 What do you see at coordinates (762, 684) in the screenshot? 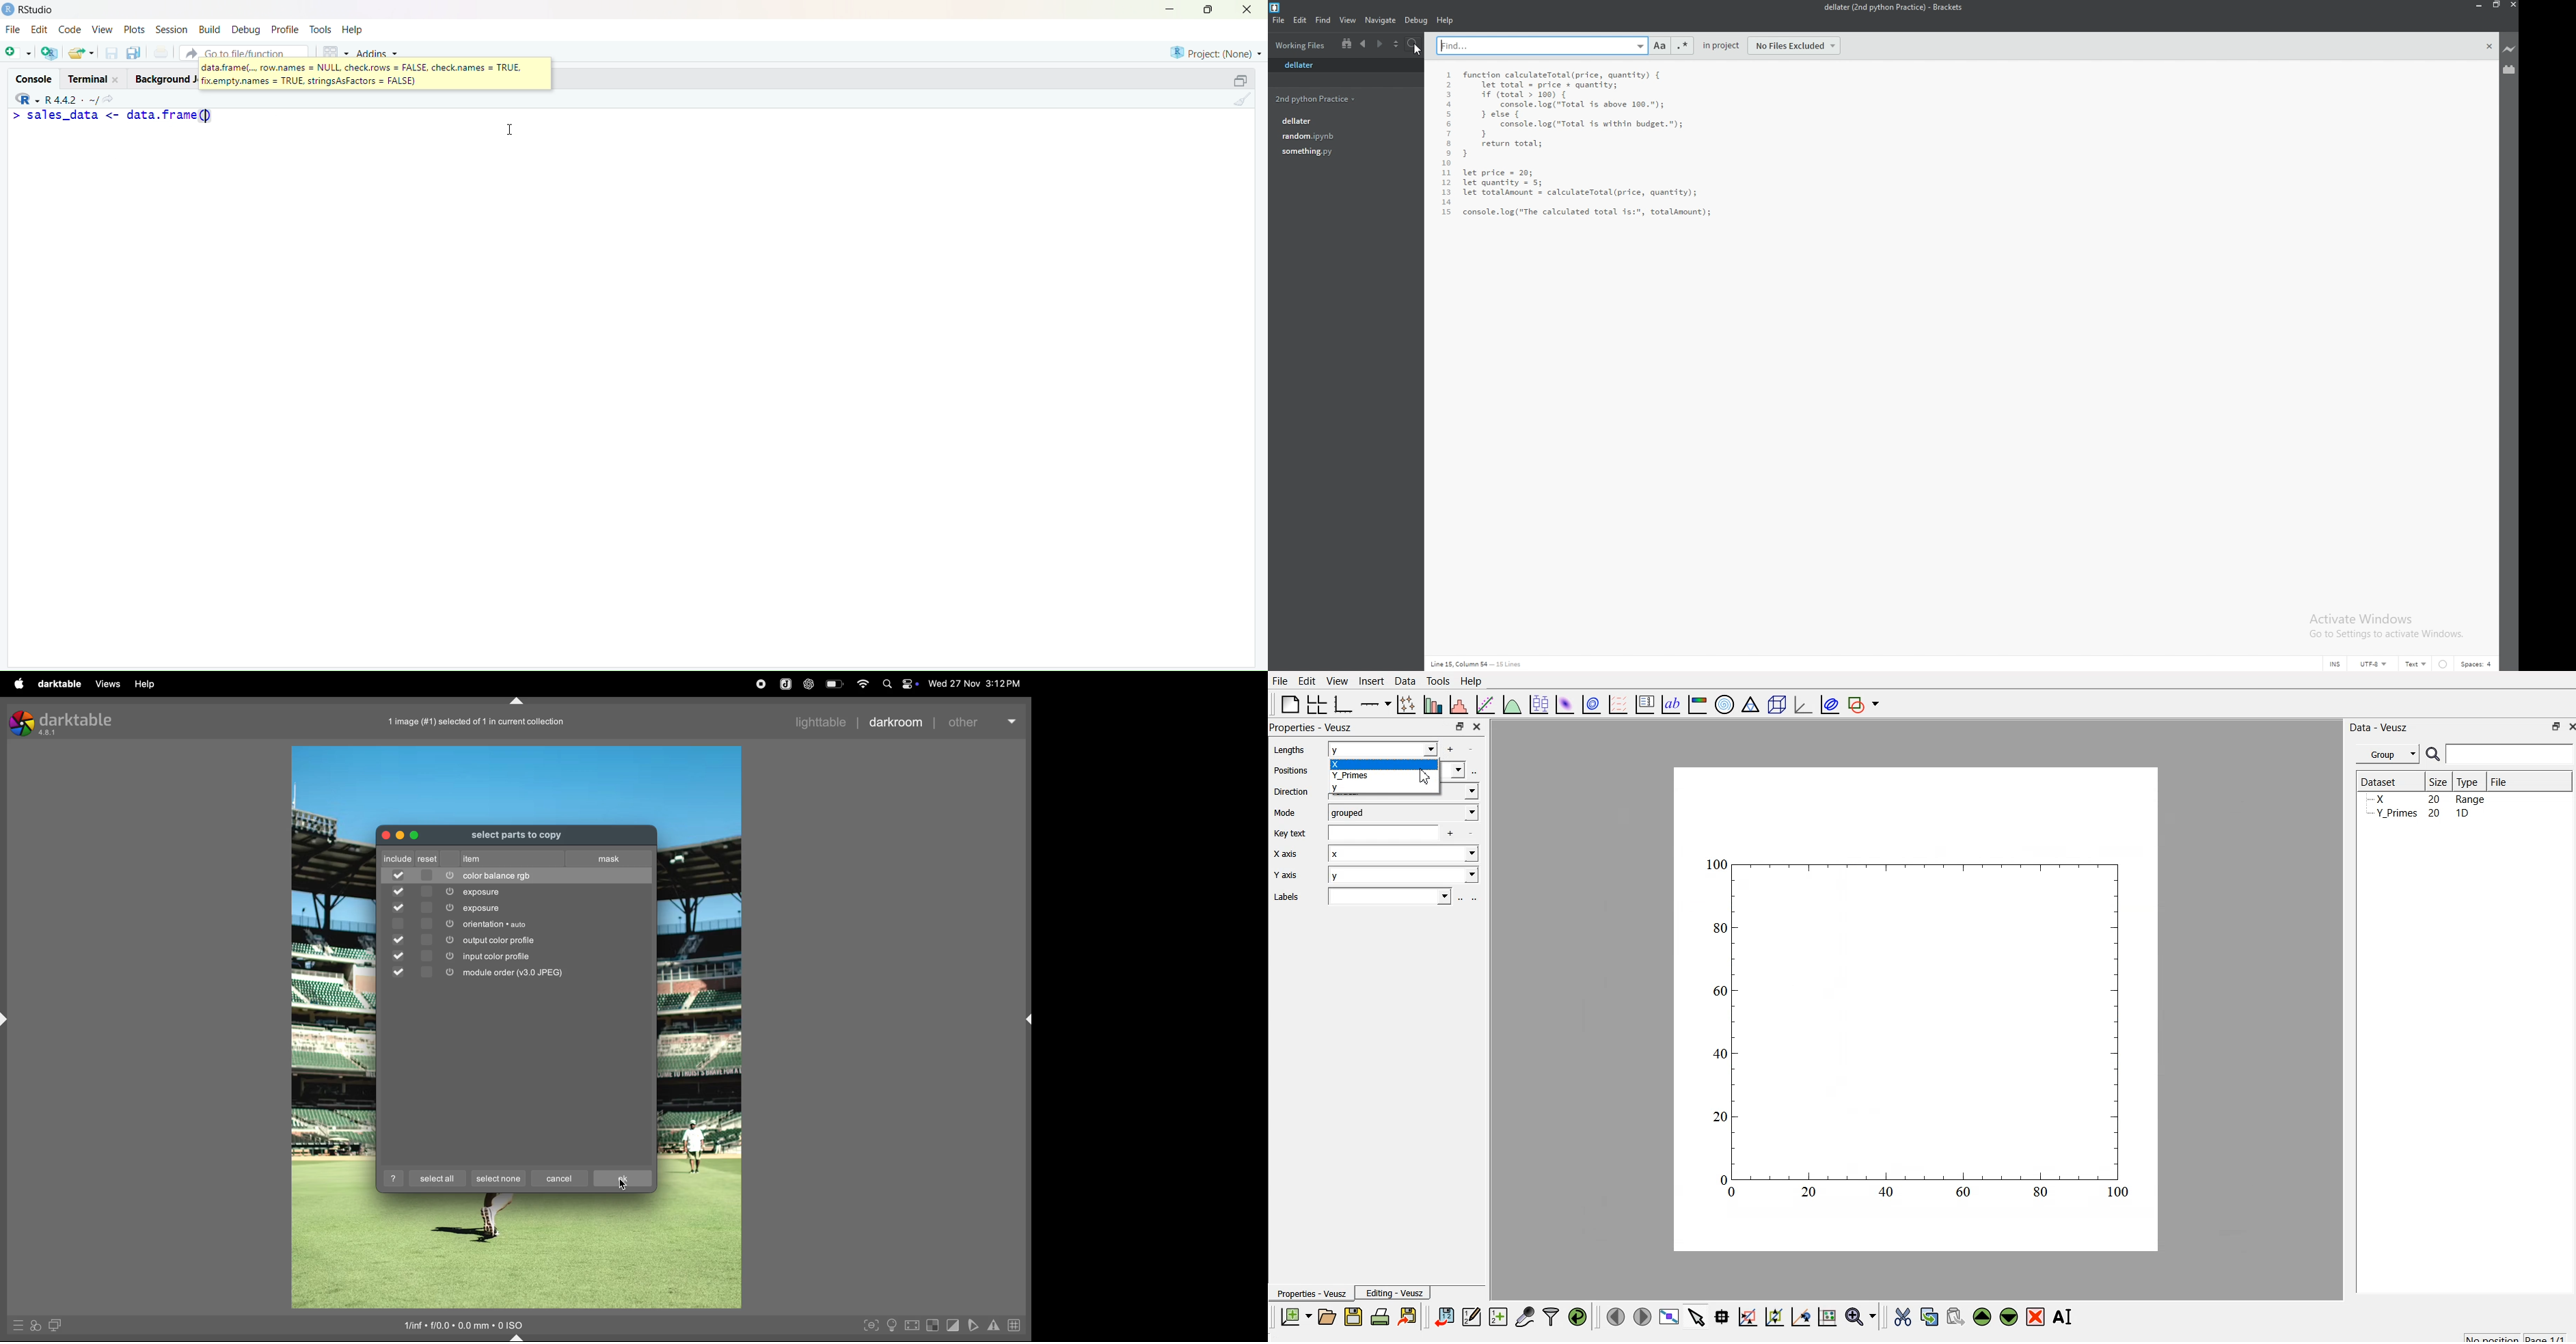
I see `record` at bounding box center [762, 684].